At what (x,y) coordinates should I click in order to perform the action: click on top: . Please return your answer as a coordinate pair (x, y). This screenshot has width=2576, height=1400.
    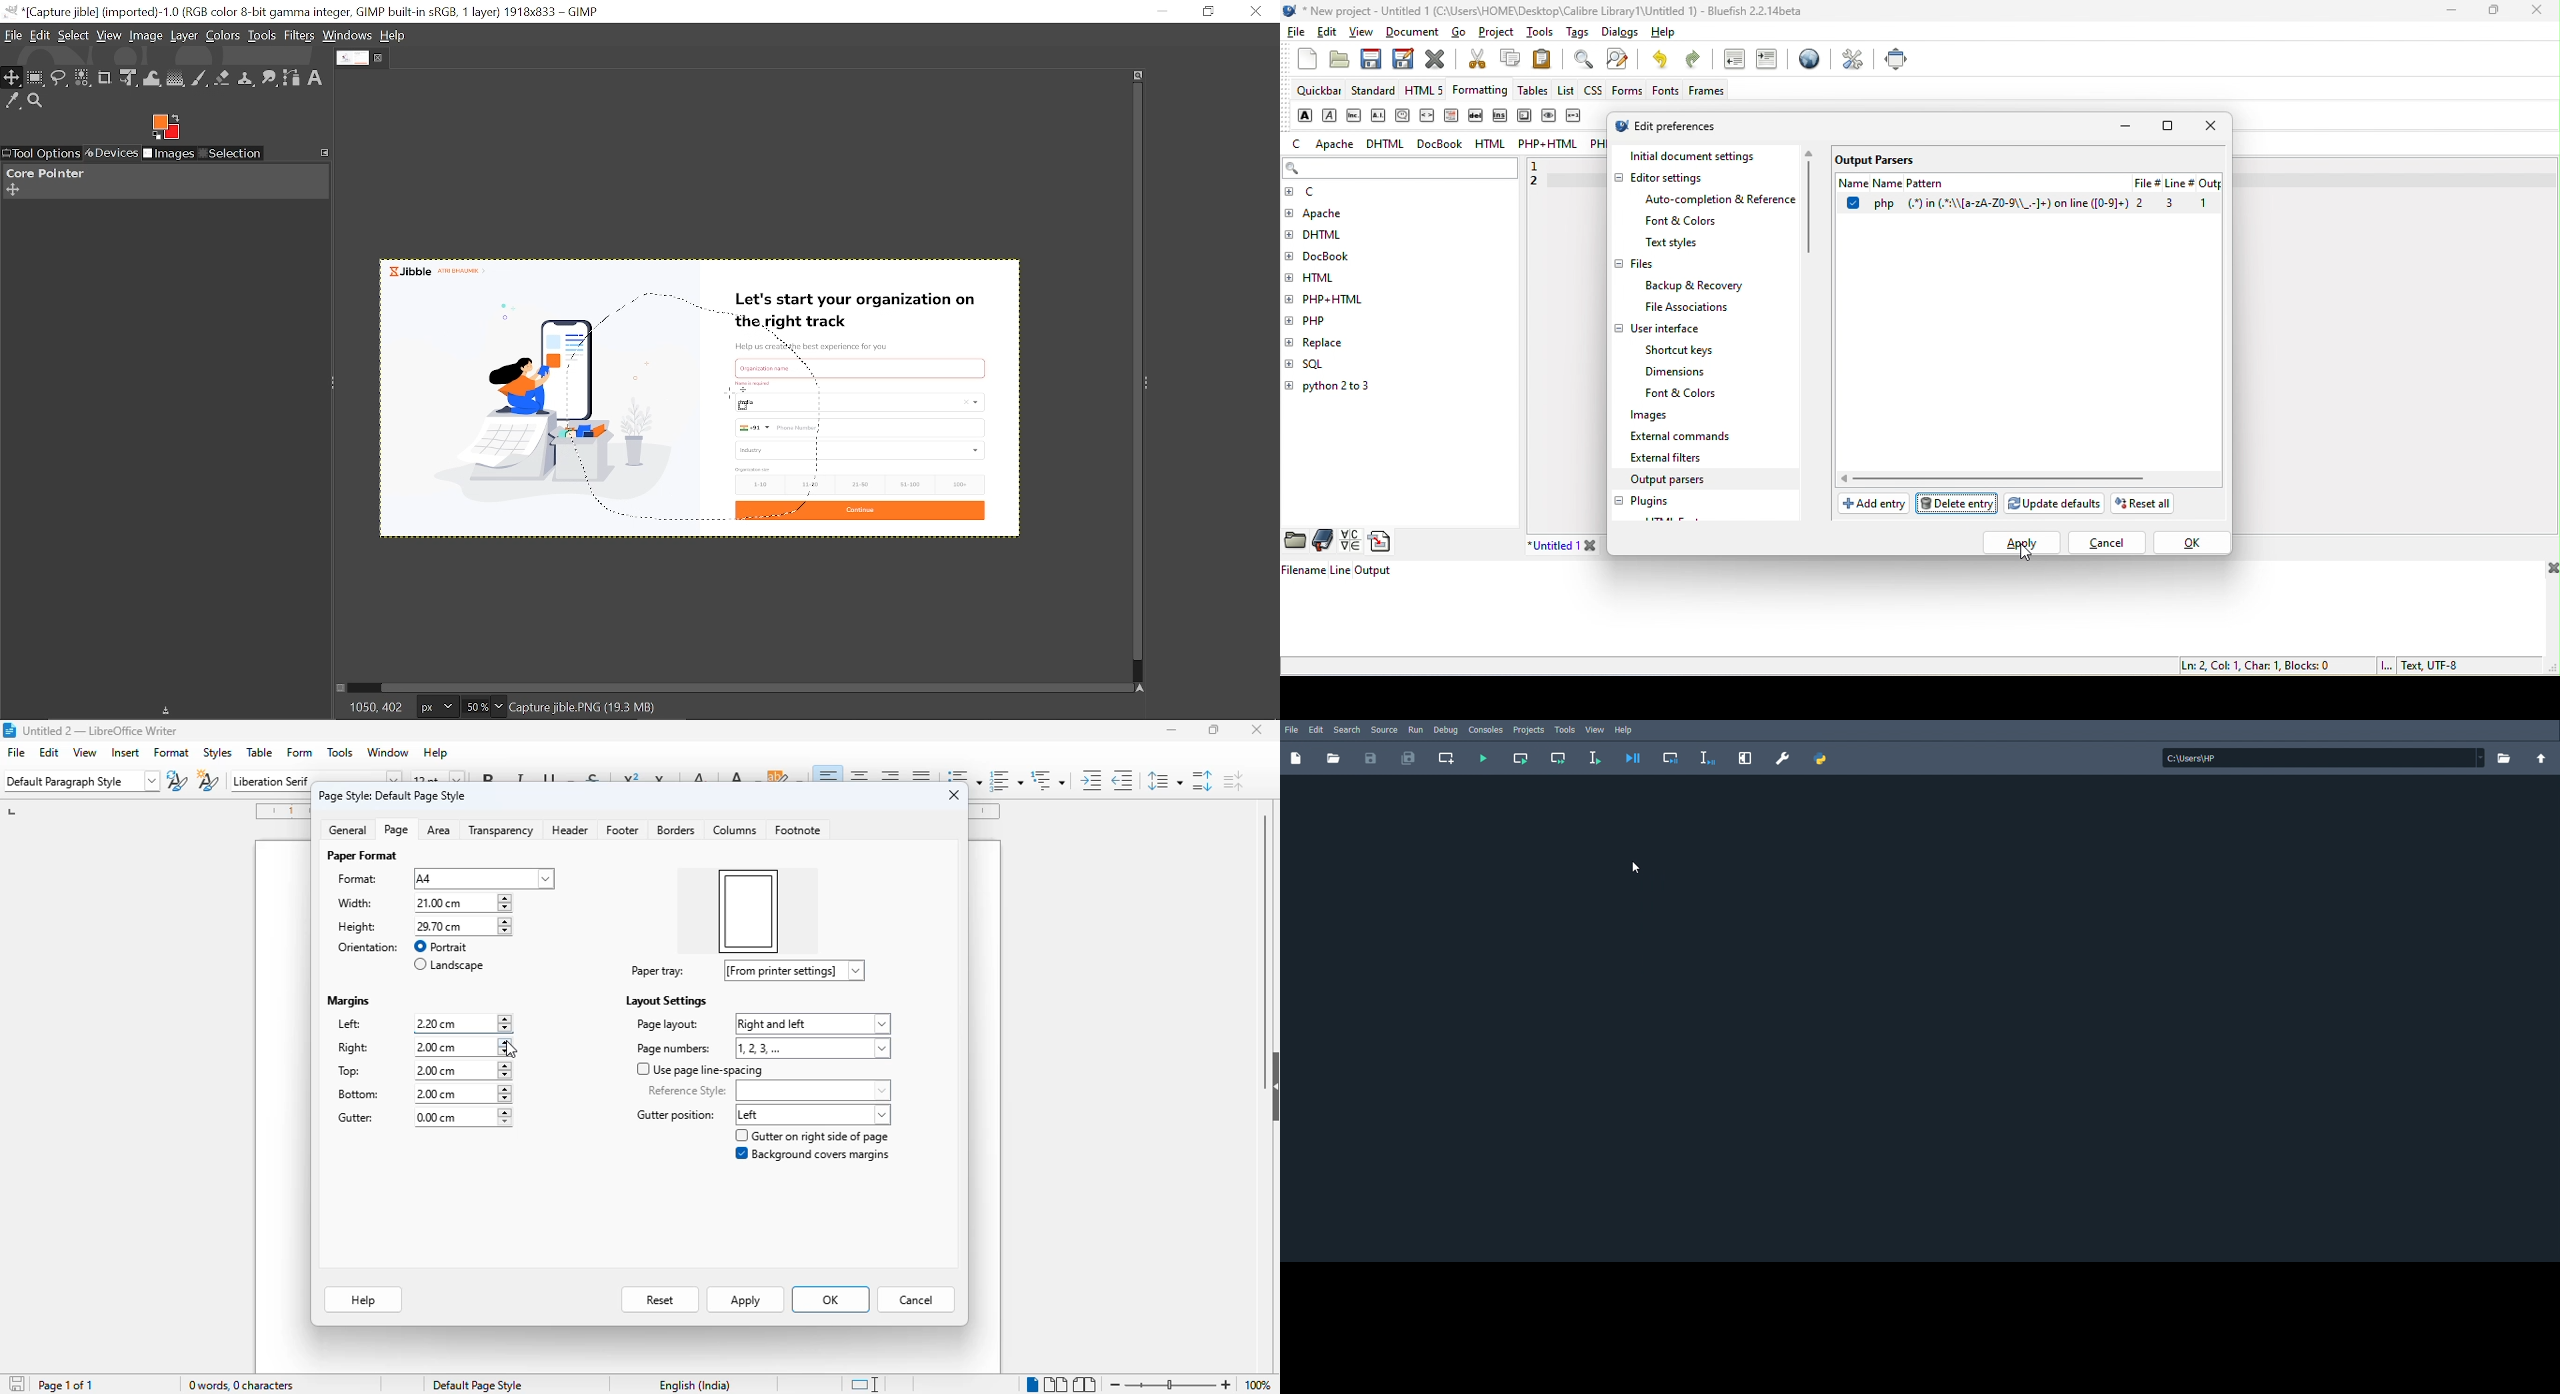
    Looking at the image, I should click on (349, 1071).